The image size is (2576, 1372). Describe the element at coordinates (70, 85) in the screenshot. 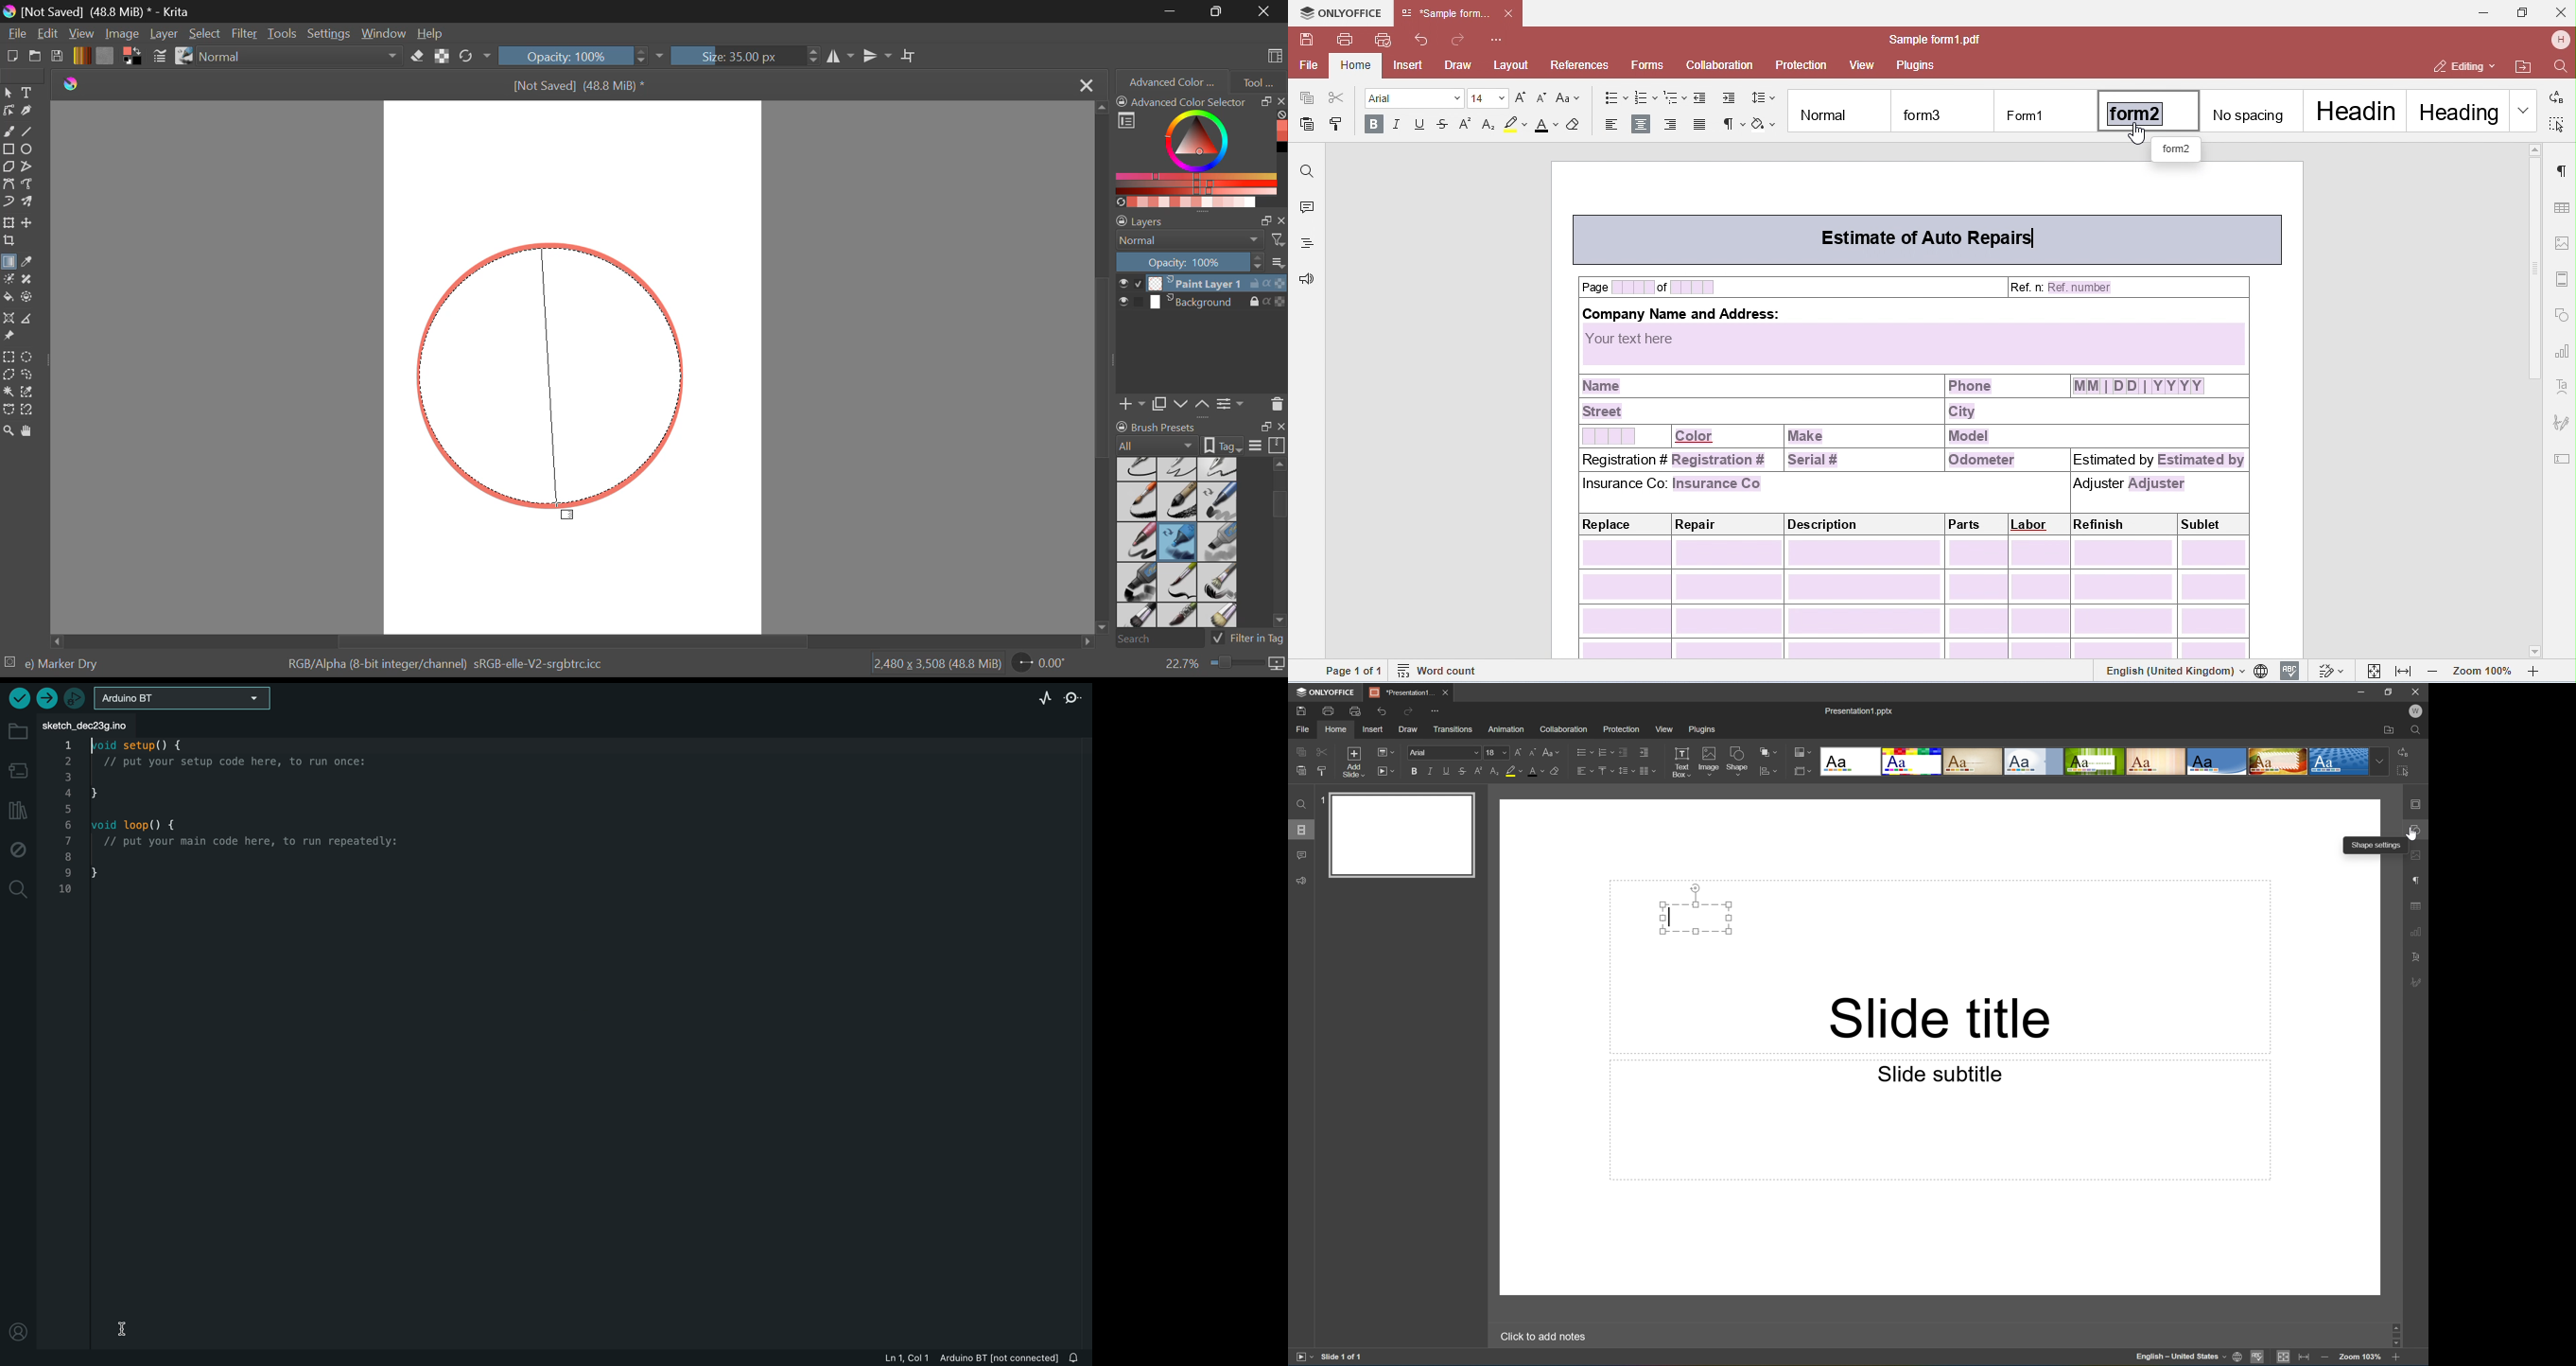

I see `Krita Logo` at that location.